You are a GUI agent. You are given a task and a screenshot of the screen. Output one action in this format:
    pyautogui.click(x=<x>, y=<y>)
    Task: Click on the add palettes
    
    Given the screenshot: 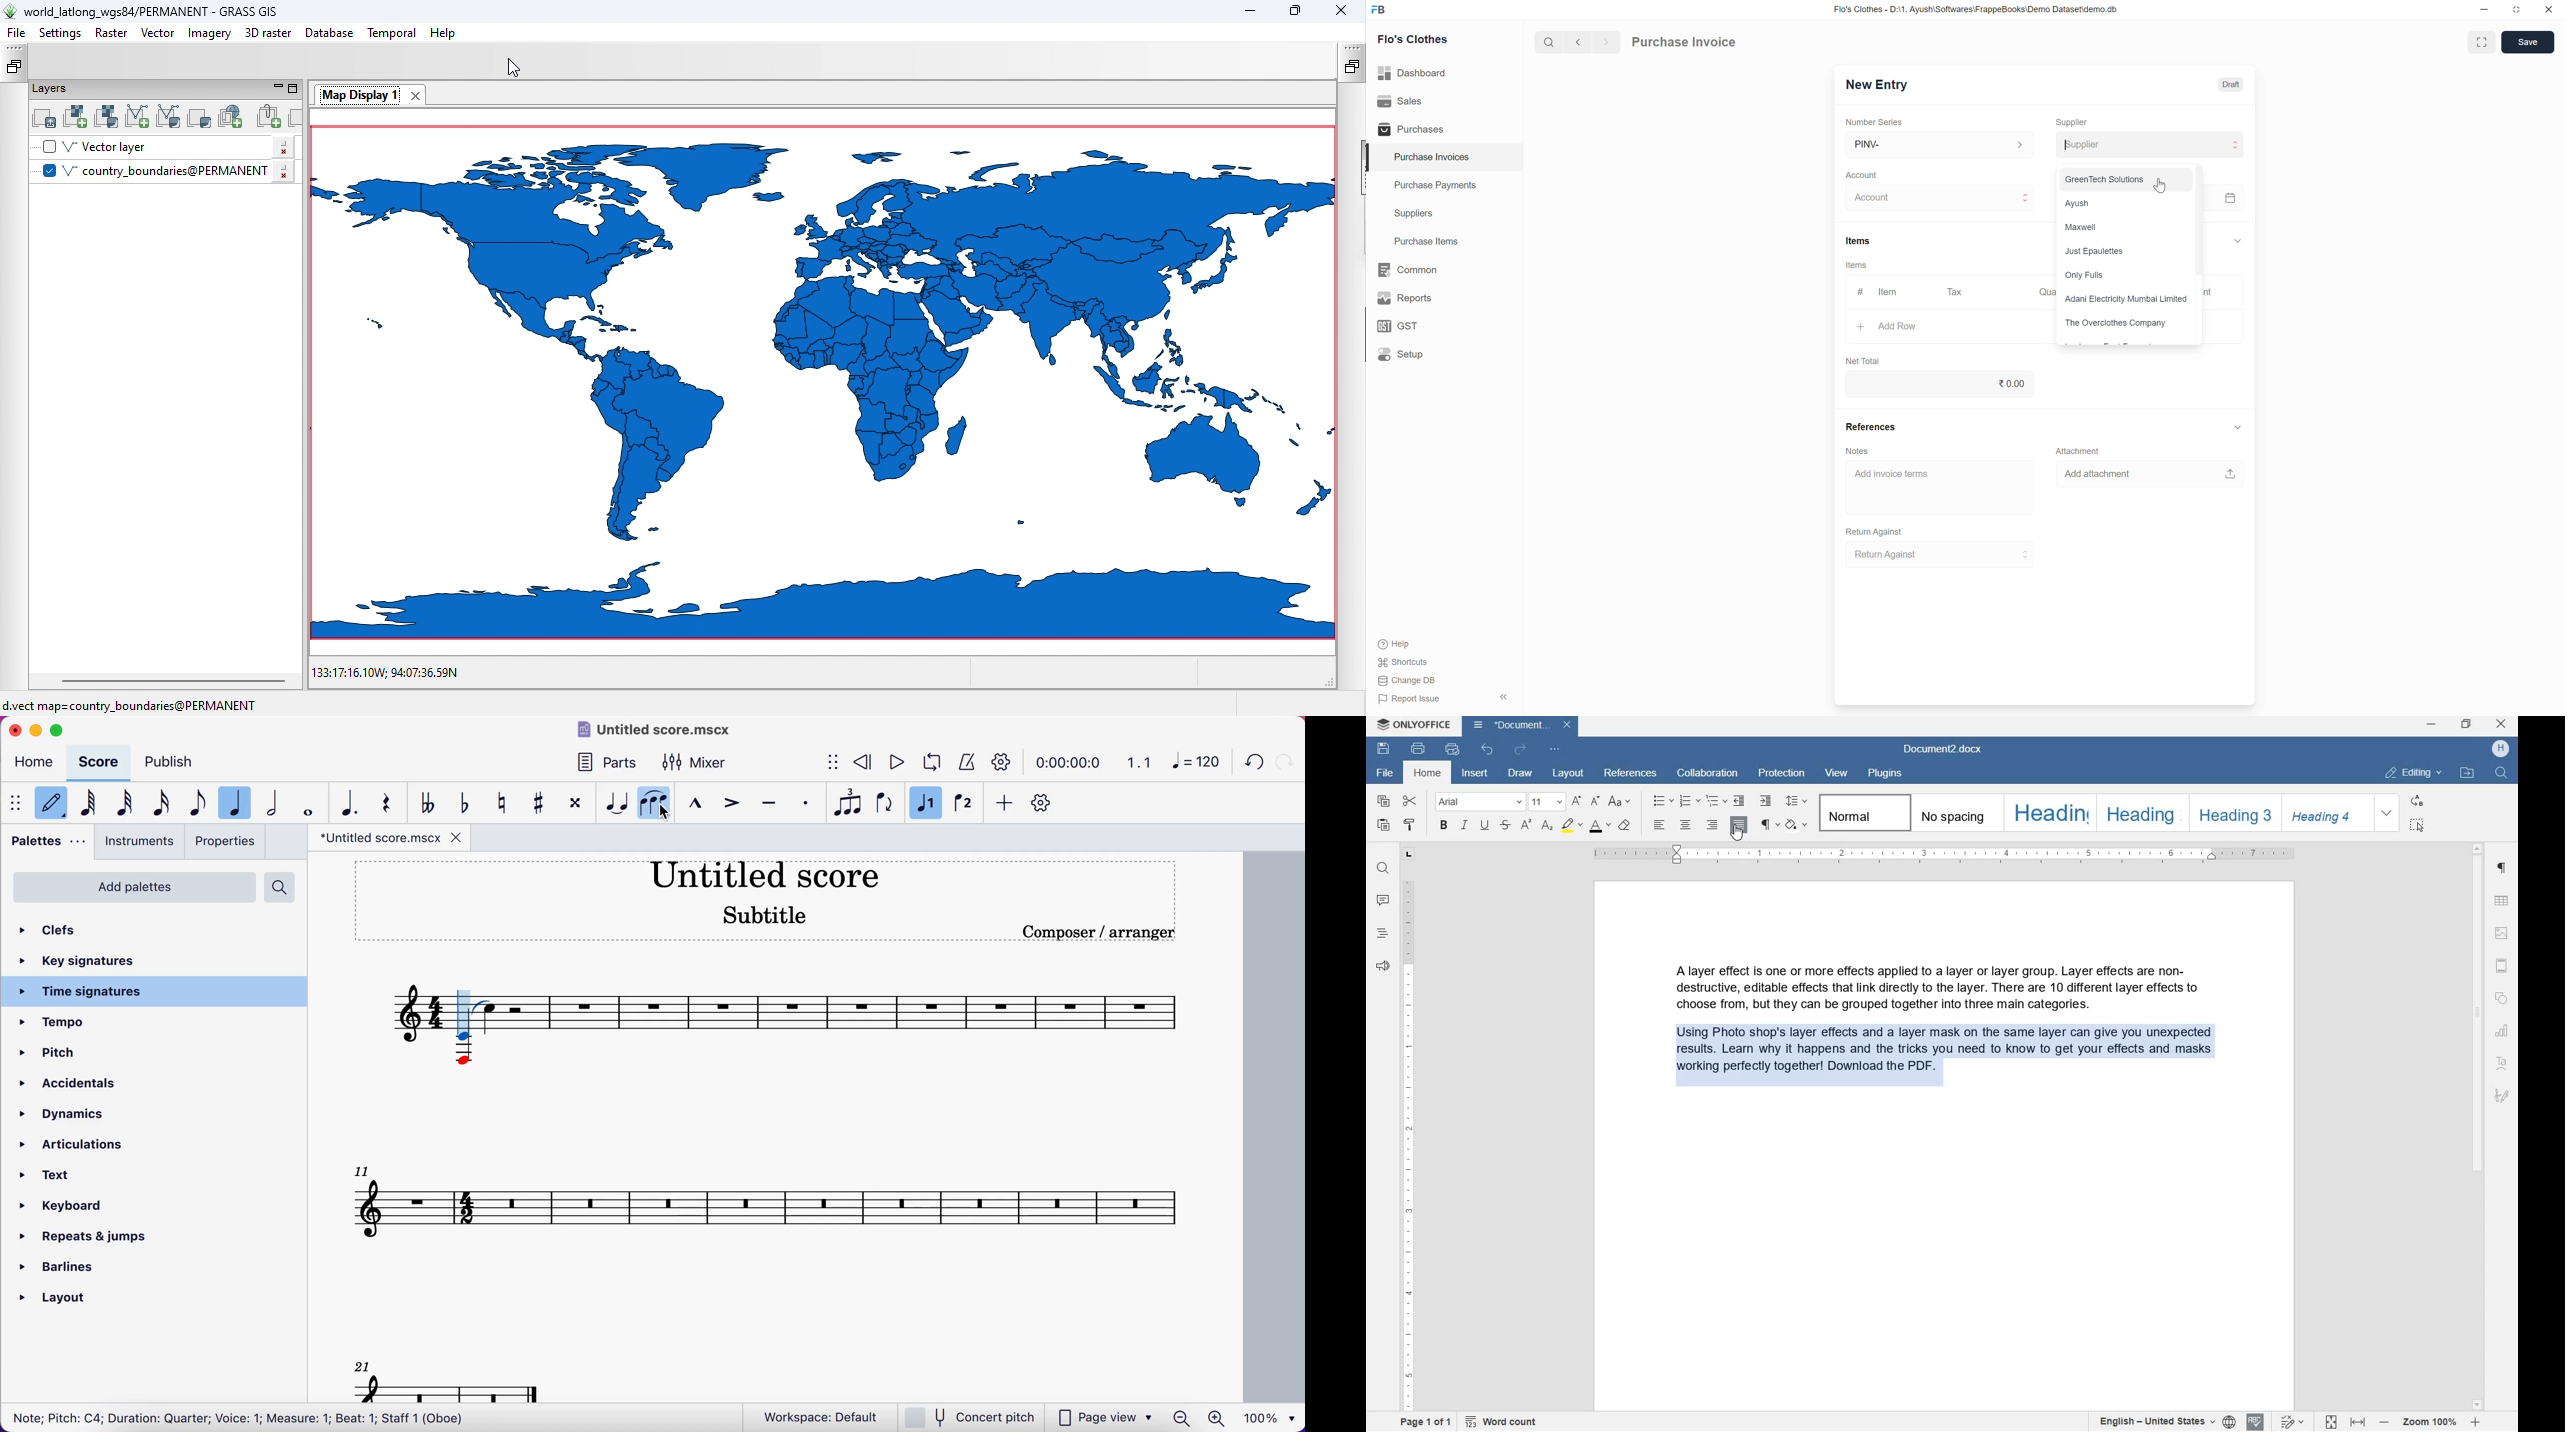 What is the action you would take?
    pyautogui.click(x=136, y=887)
    